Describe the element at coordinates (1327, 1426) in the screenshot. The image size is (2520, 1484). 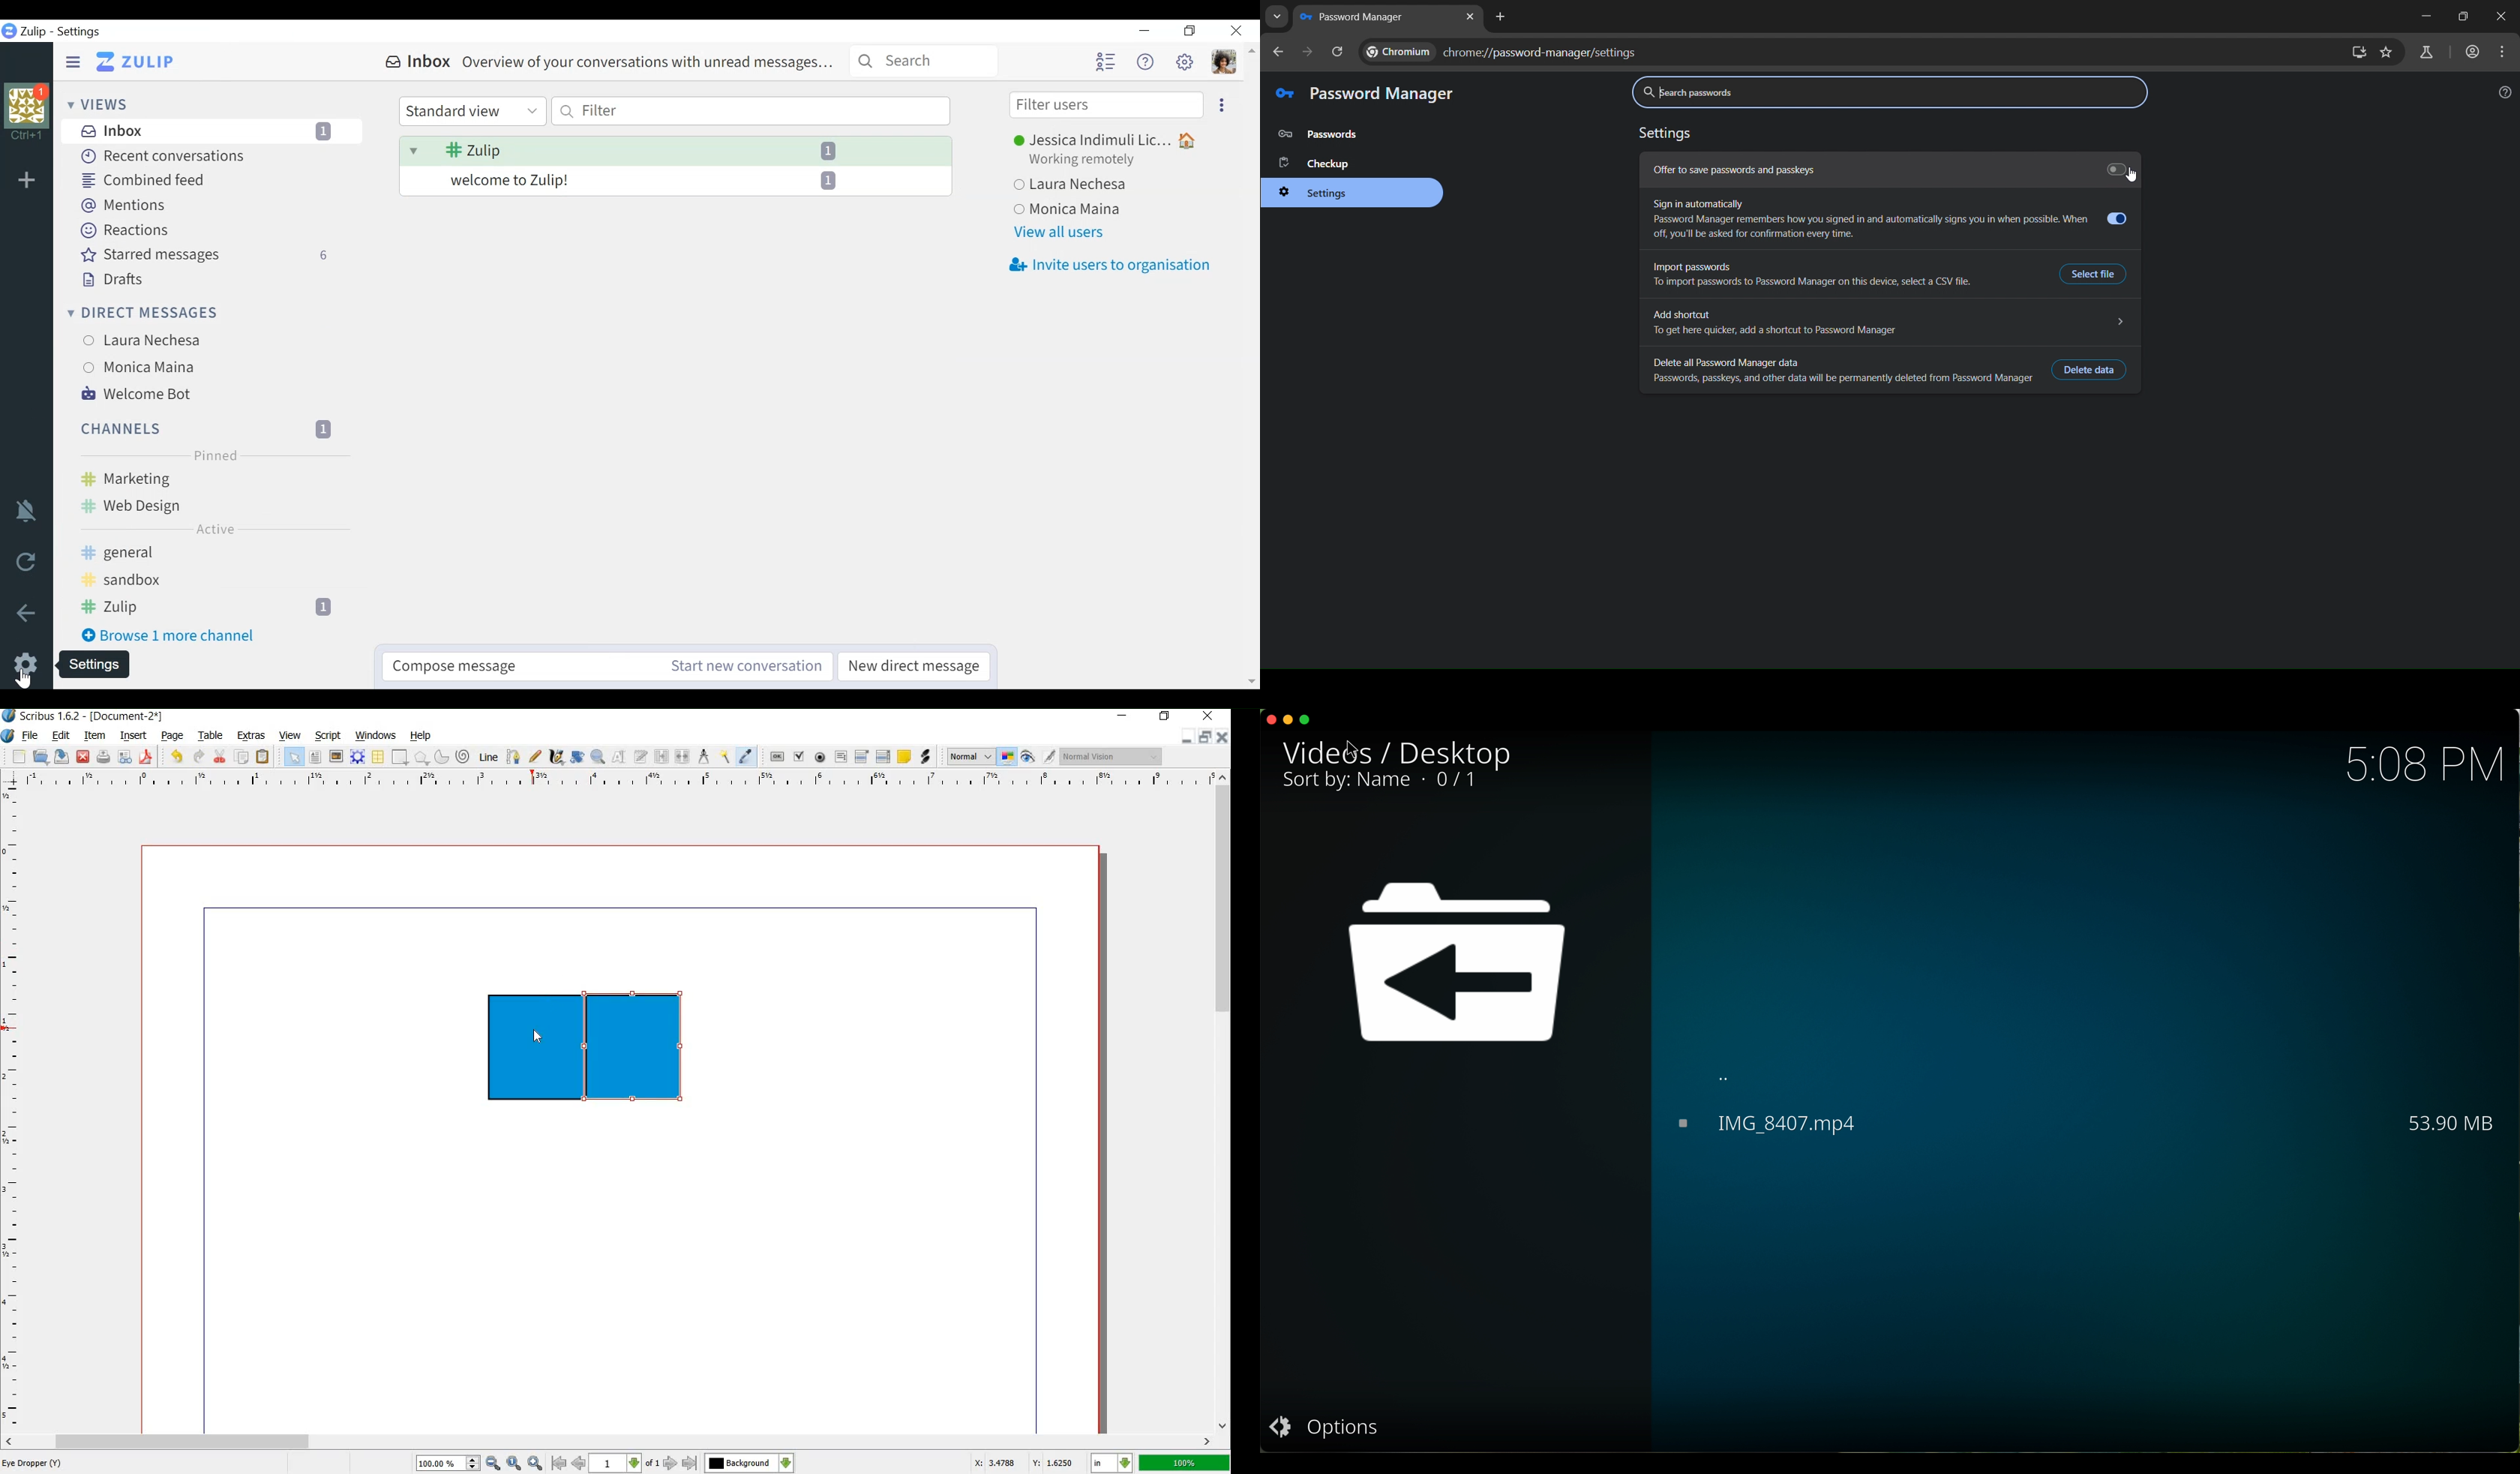
I see `options` at that location.